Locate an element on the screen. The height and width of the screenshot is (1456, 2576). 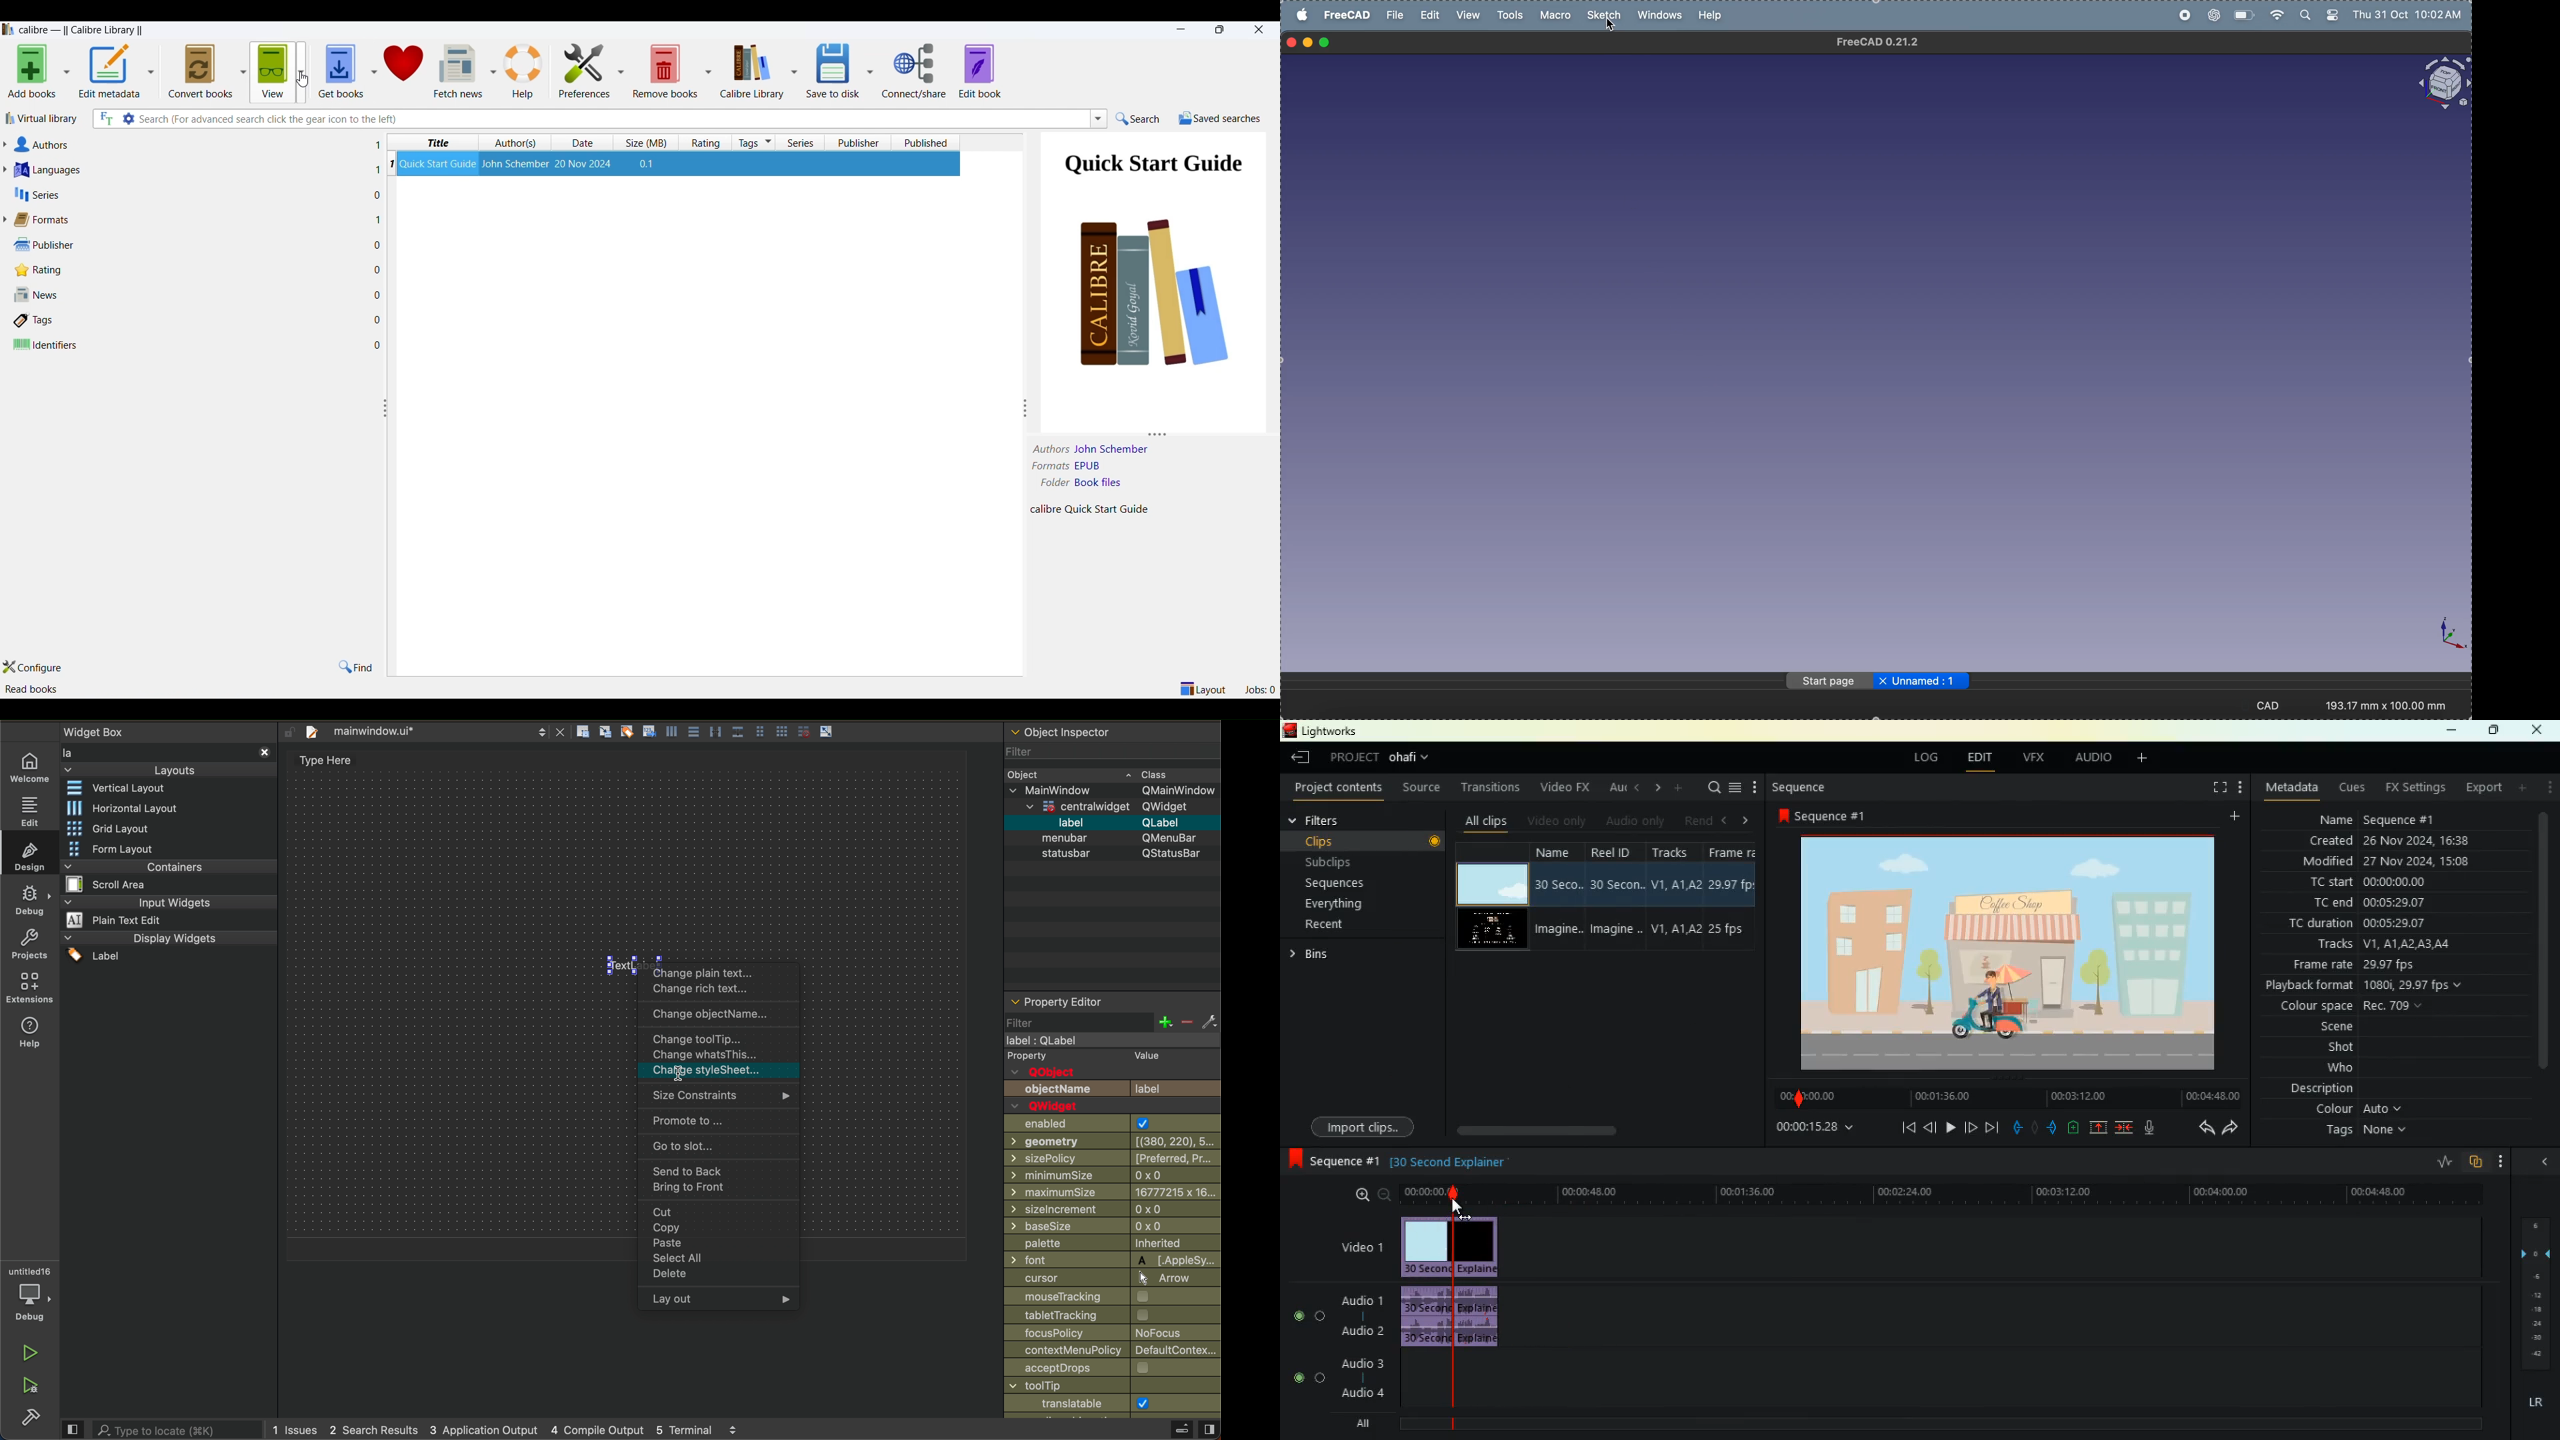
cursor is located at coordinates (676, 1078).